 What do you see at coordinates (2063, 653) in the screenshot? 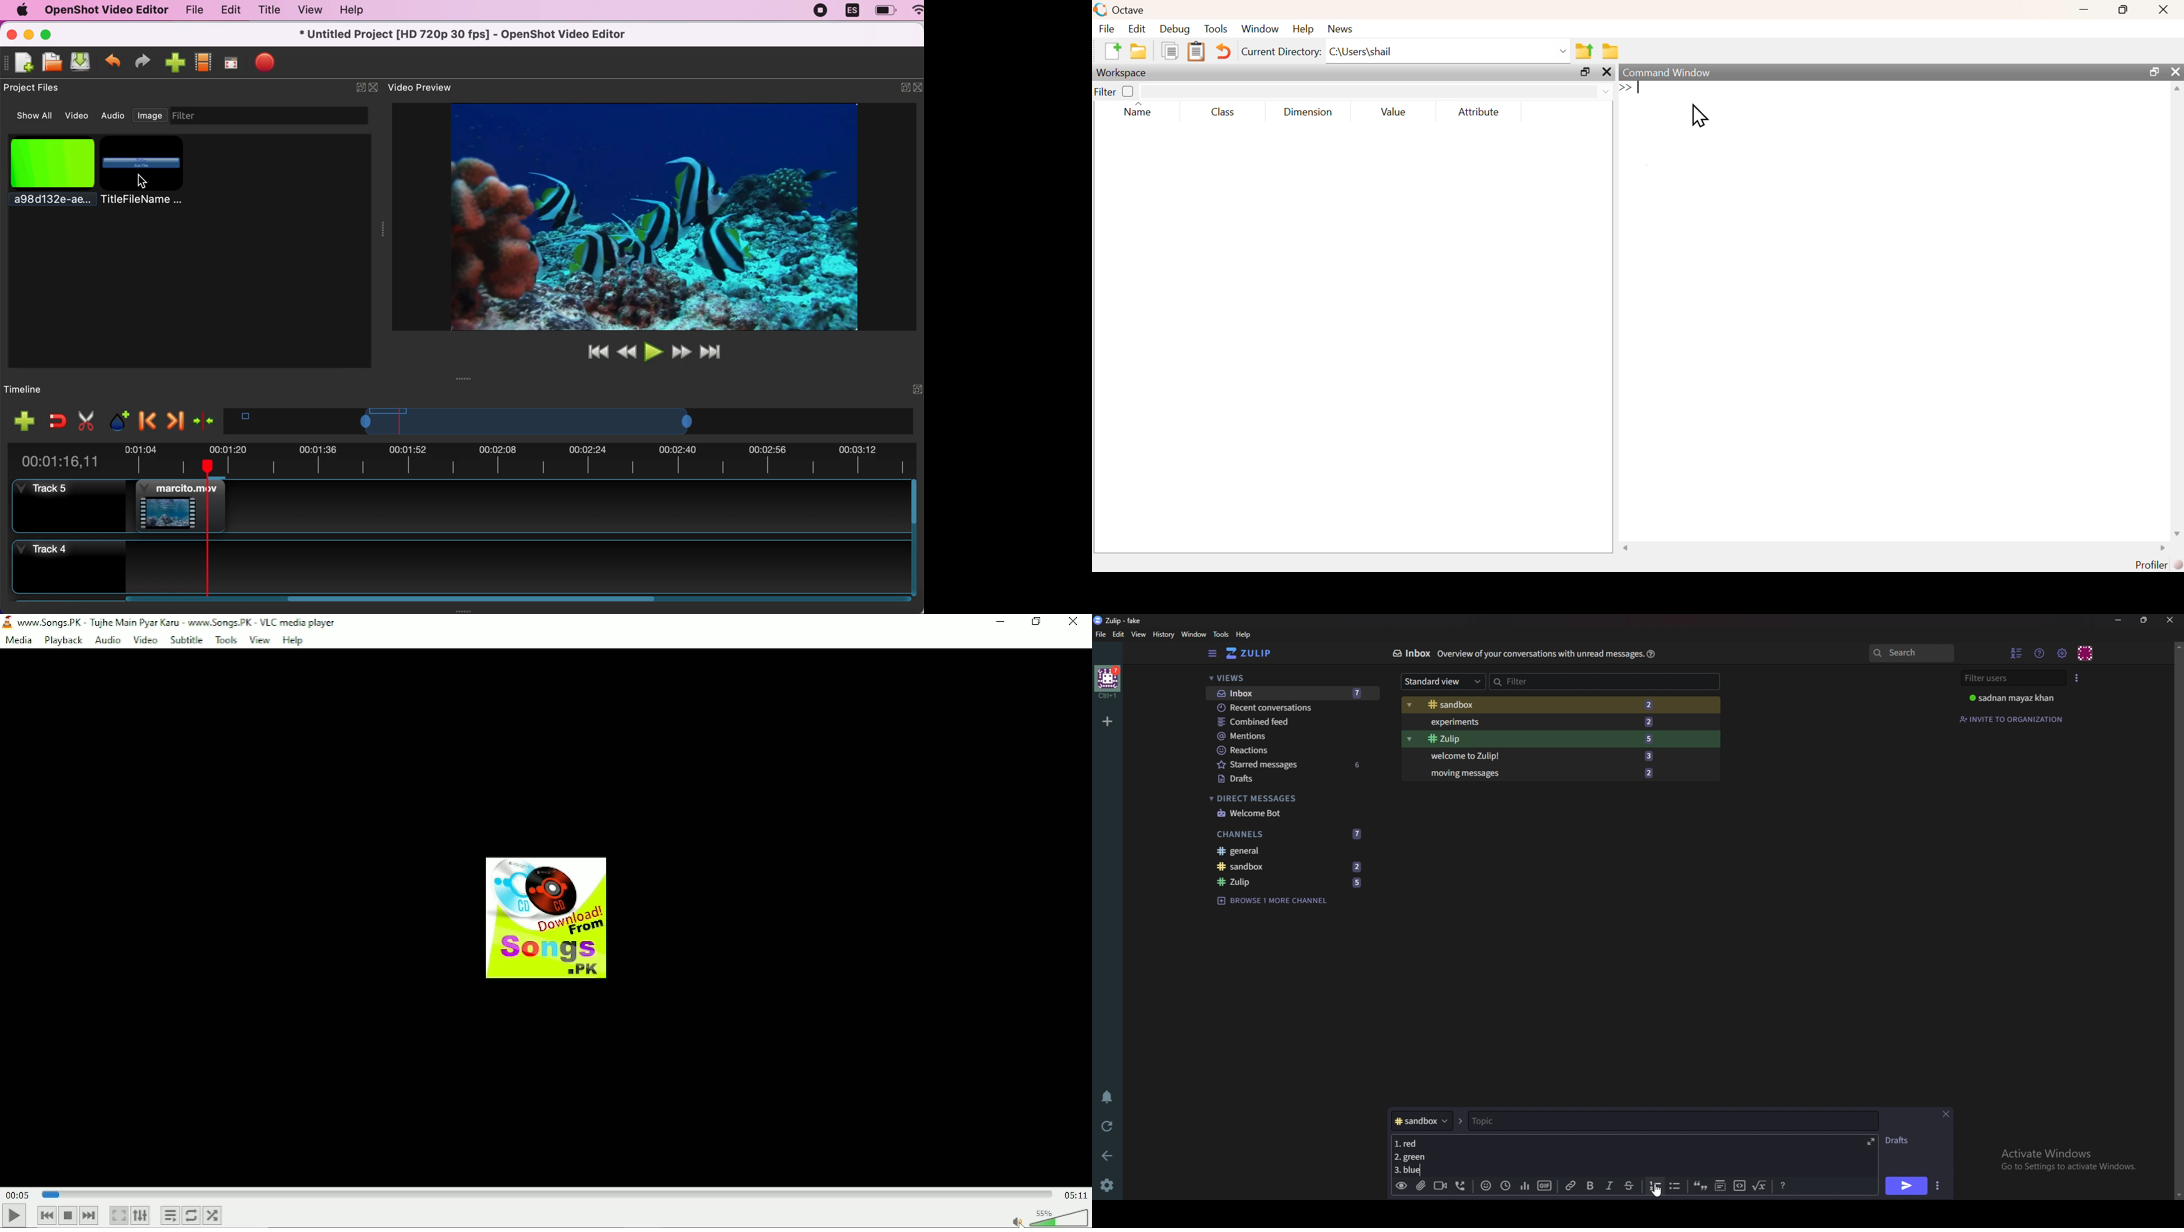
I see `main menu` at bounding box center [2063, 653].